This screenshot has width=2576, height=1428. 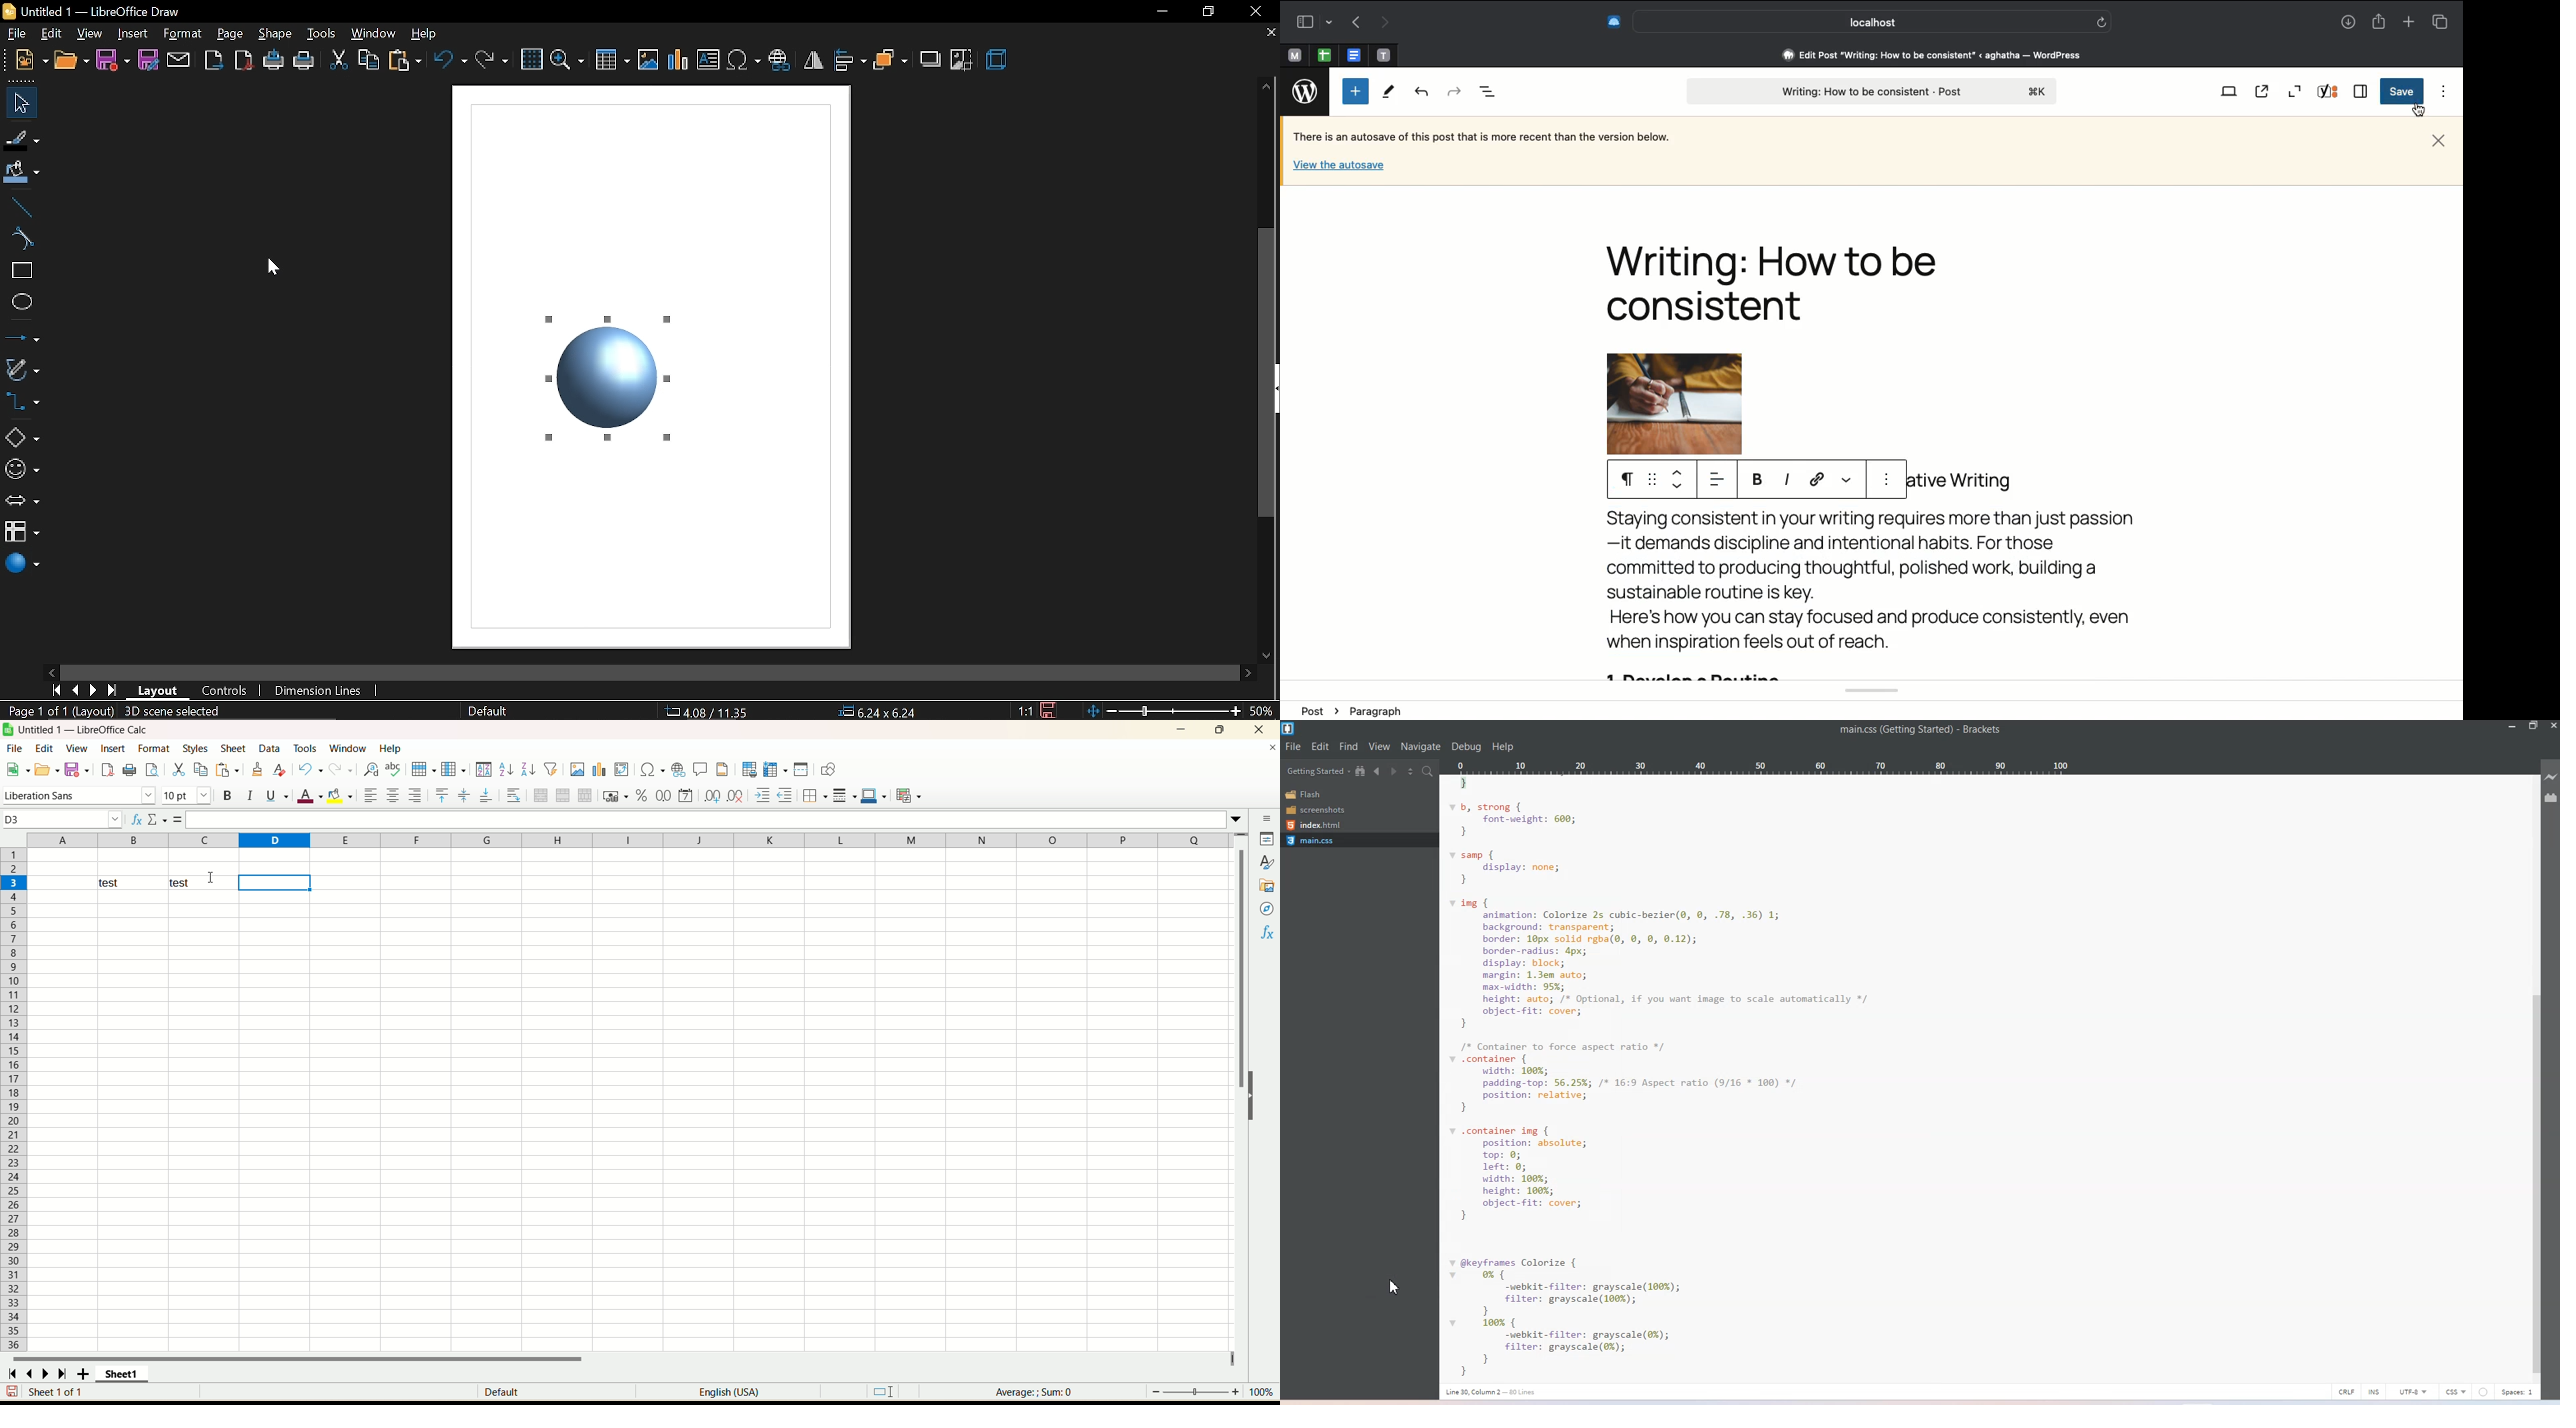 What do you see at coordinates (307, 747) in the screenshot?
I see `tools` at bounding box center [307, 747].